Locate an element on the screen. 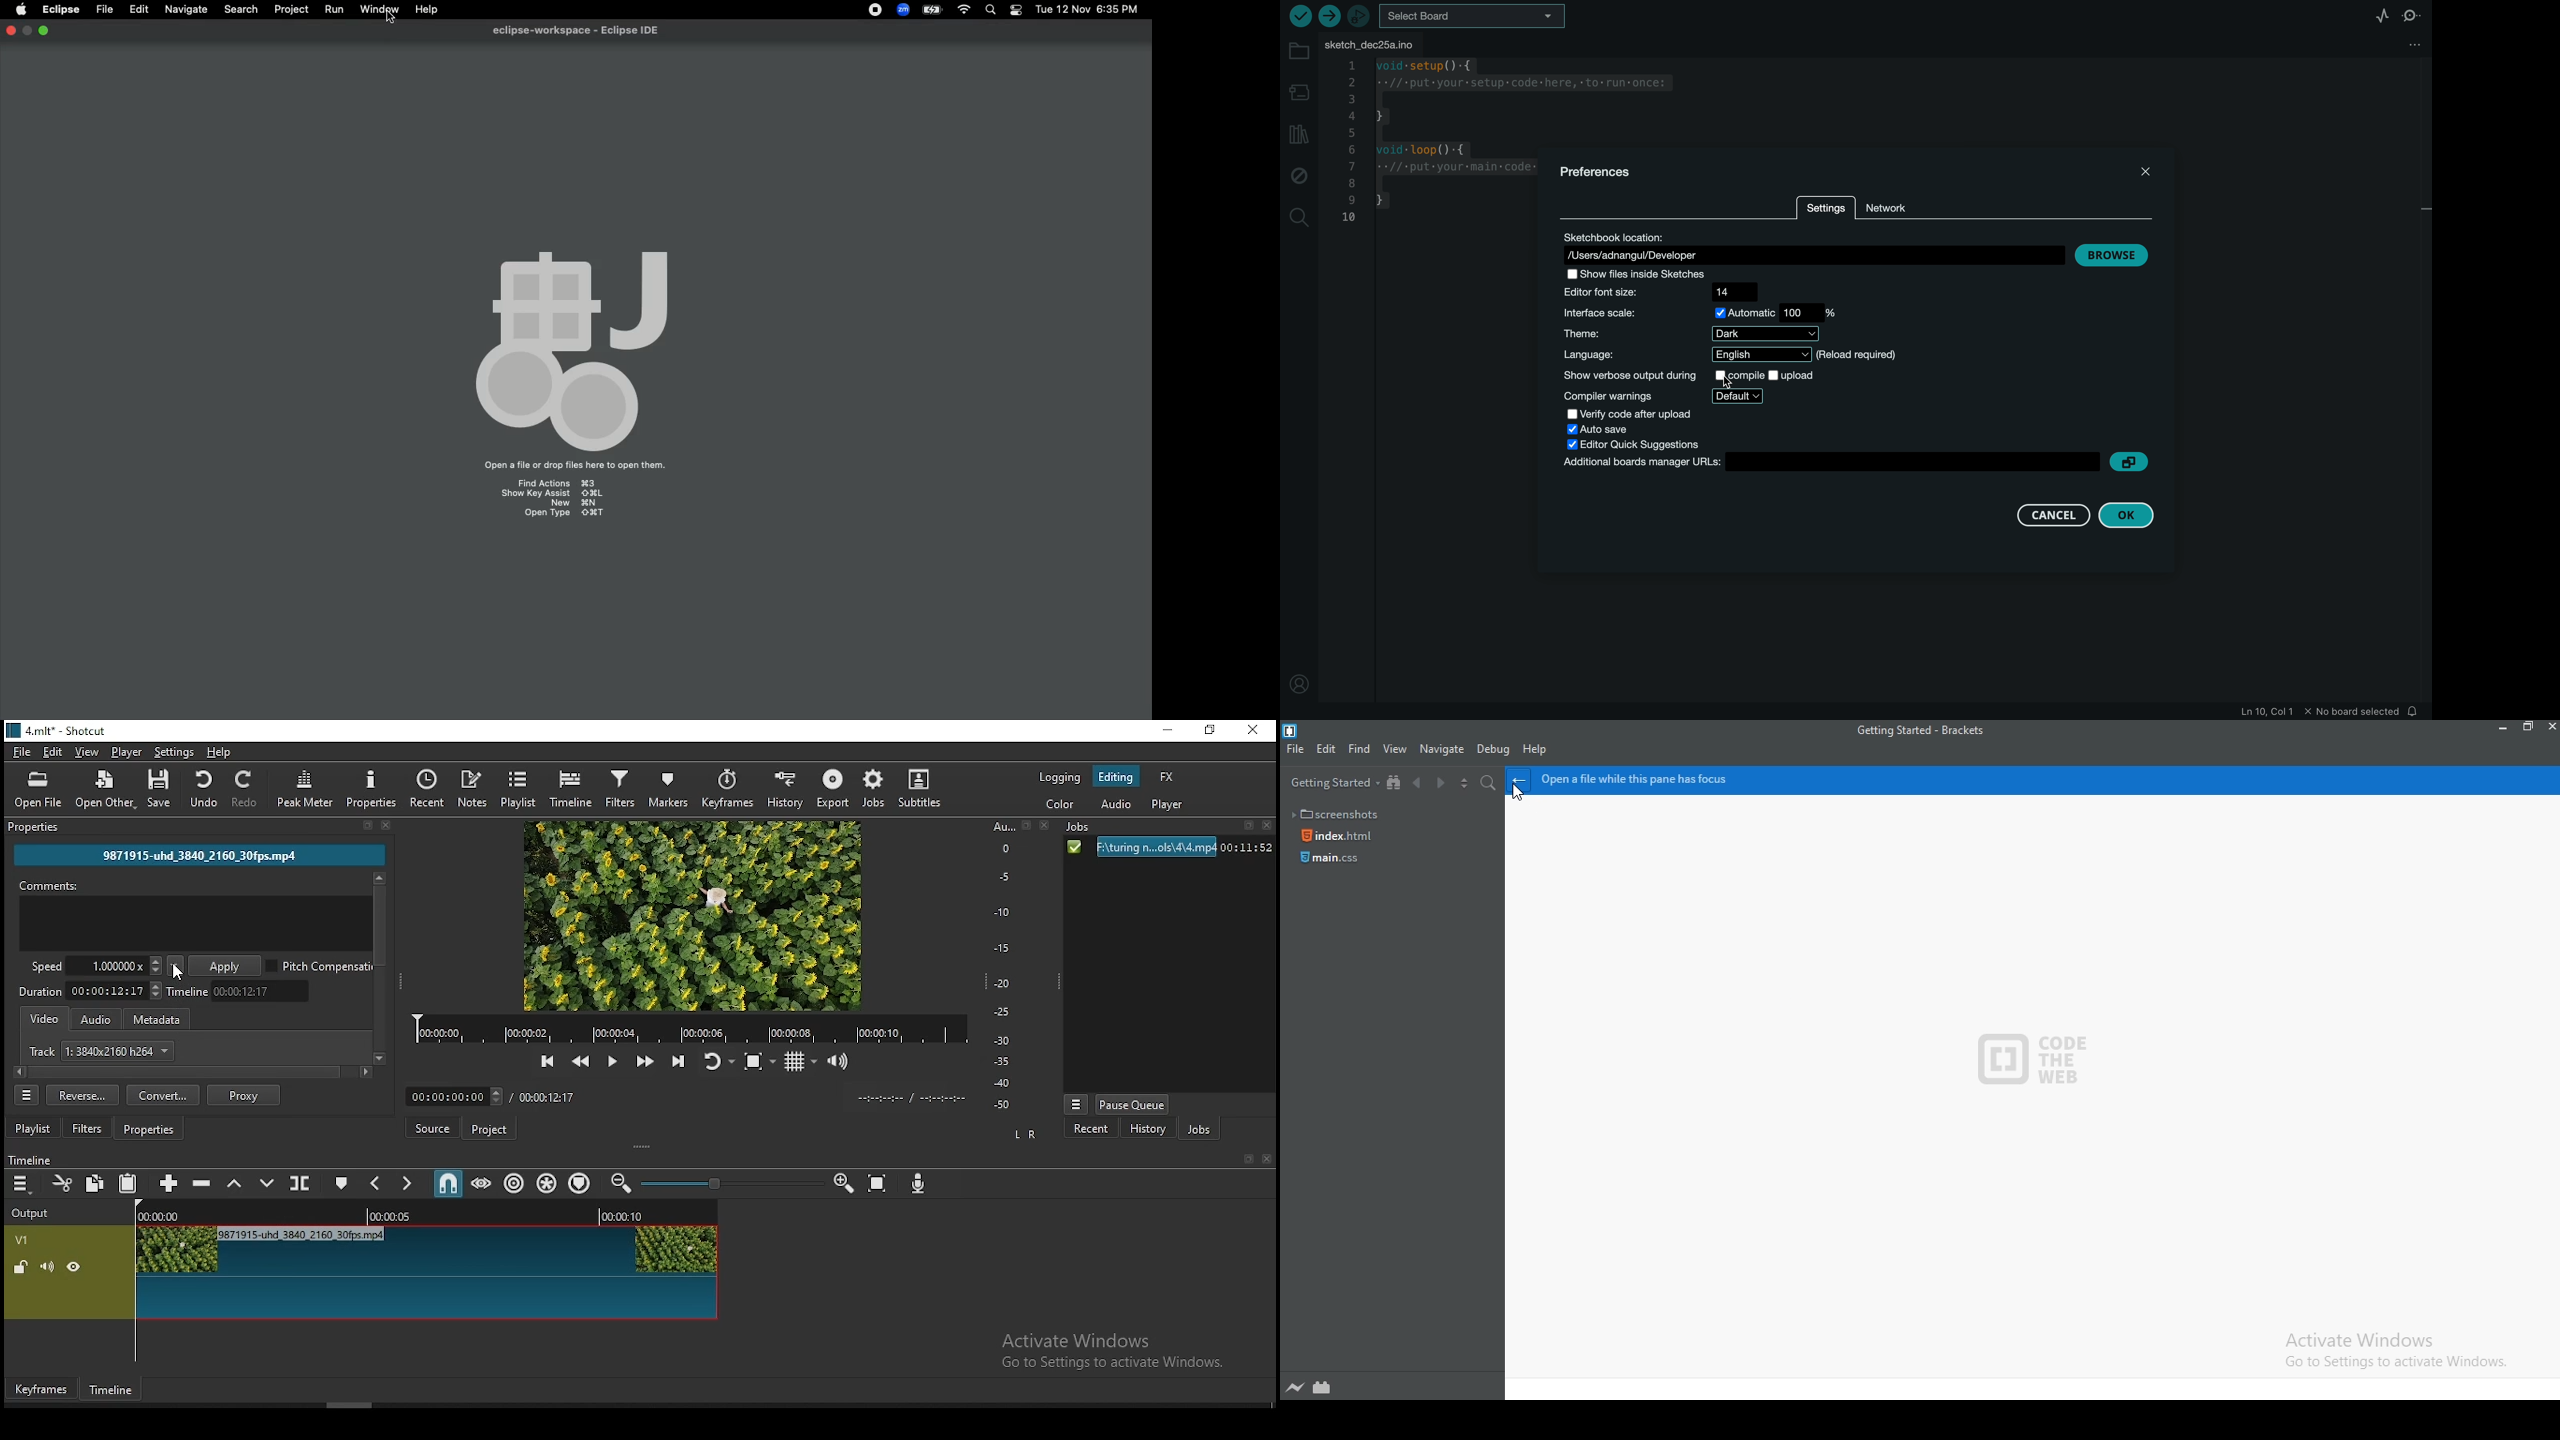 The width and height of the screenshot is (2576, 1456). Recording is located at coordinates (876, 11).